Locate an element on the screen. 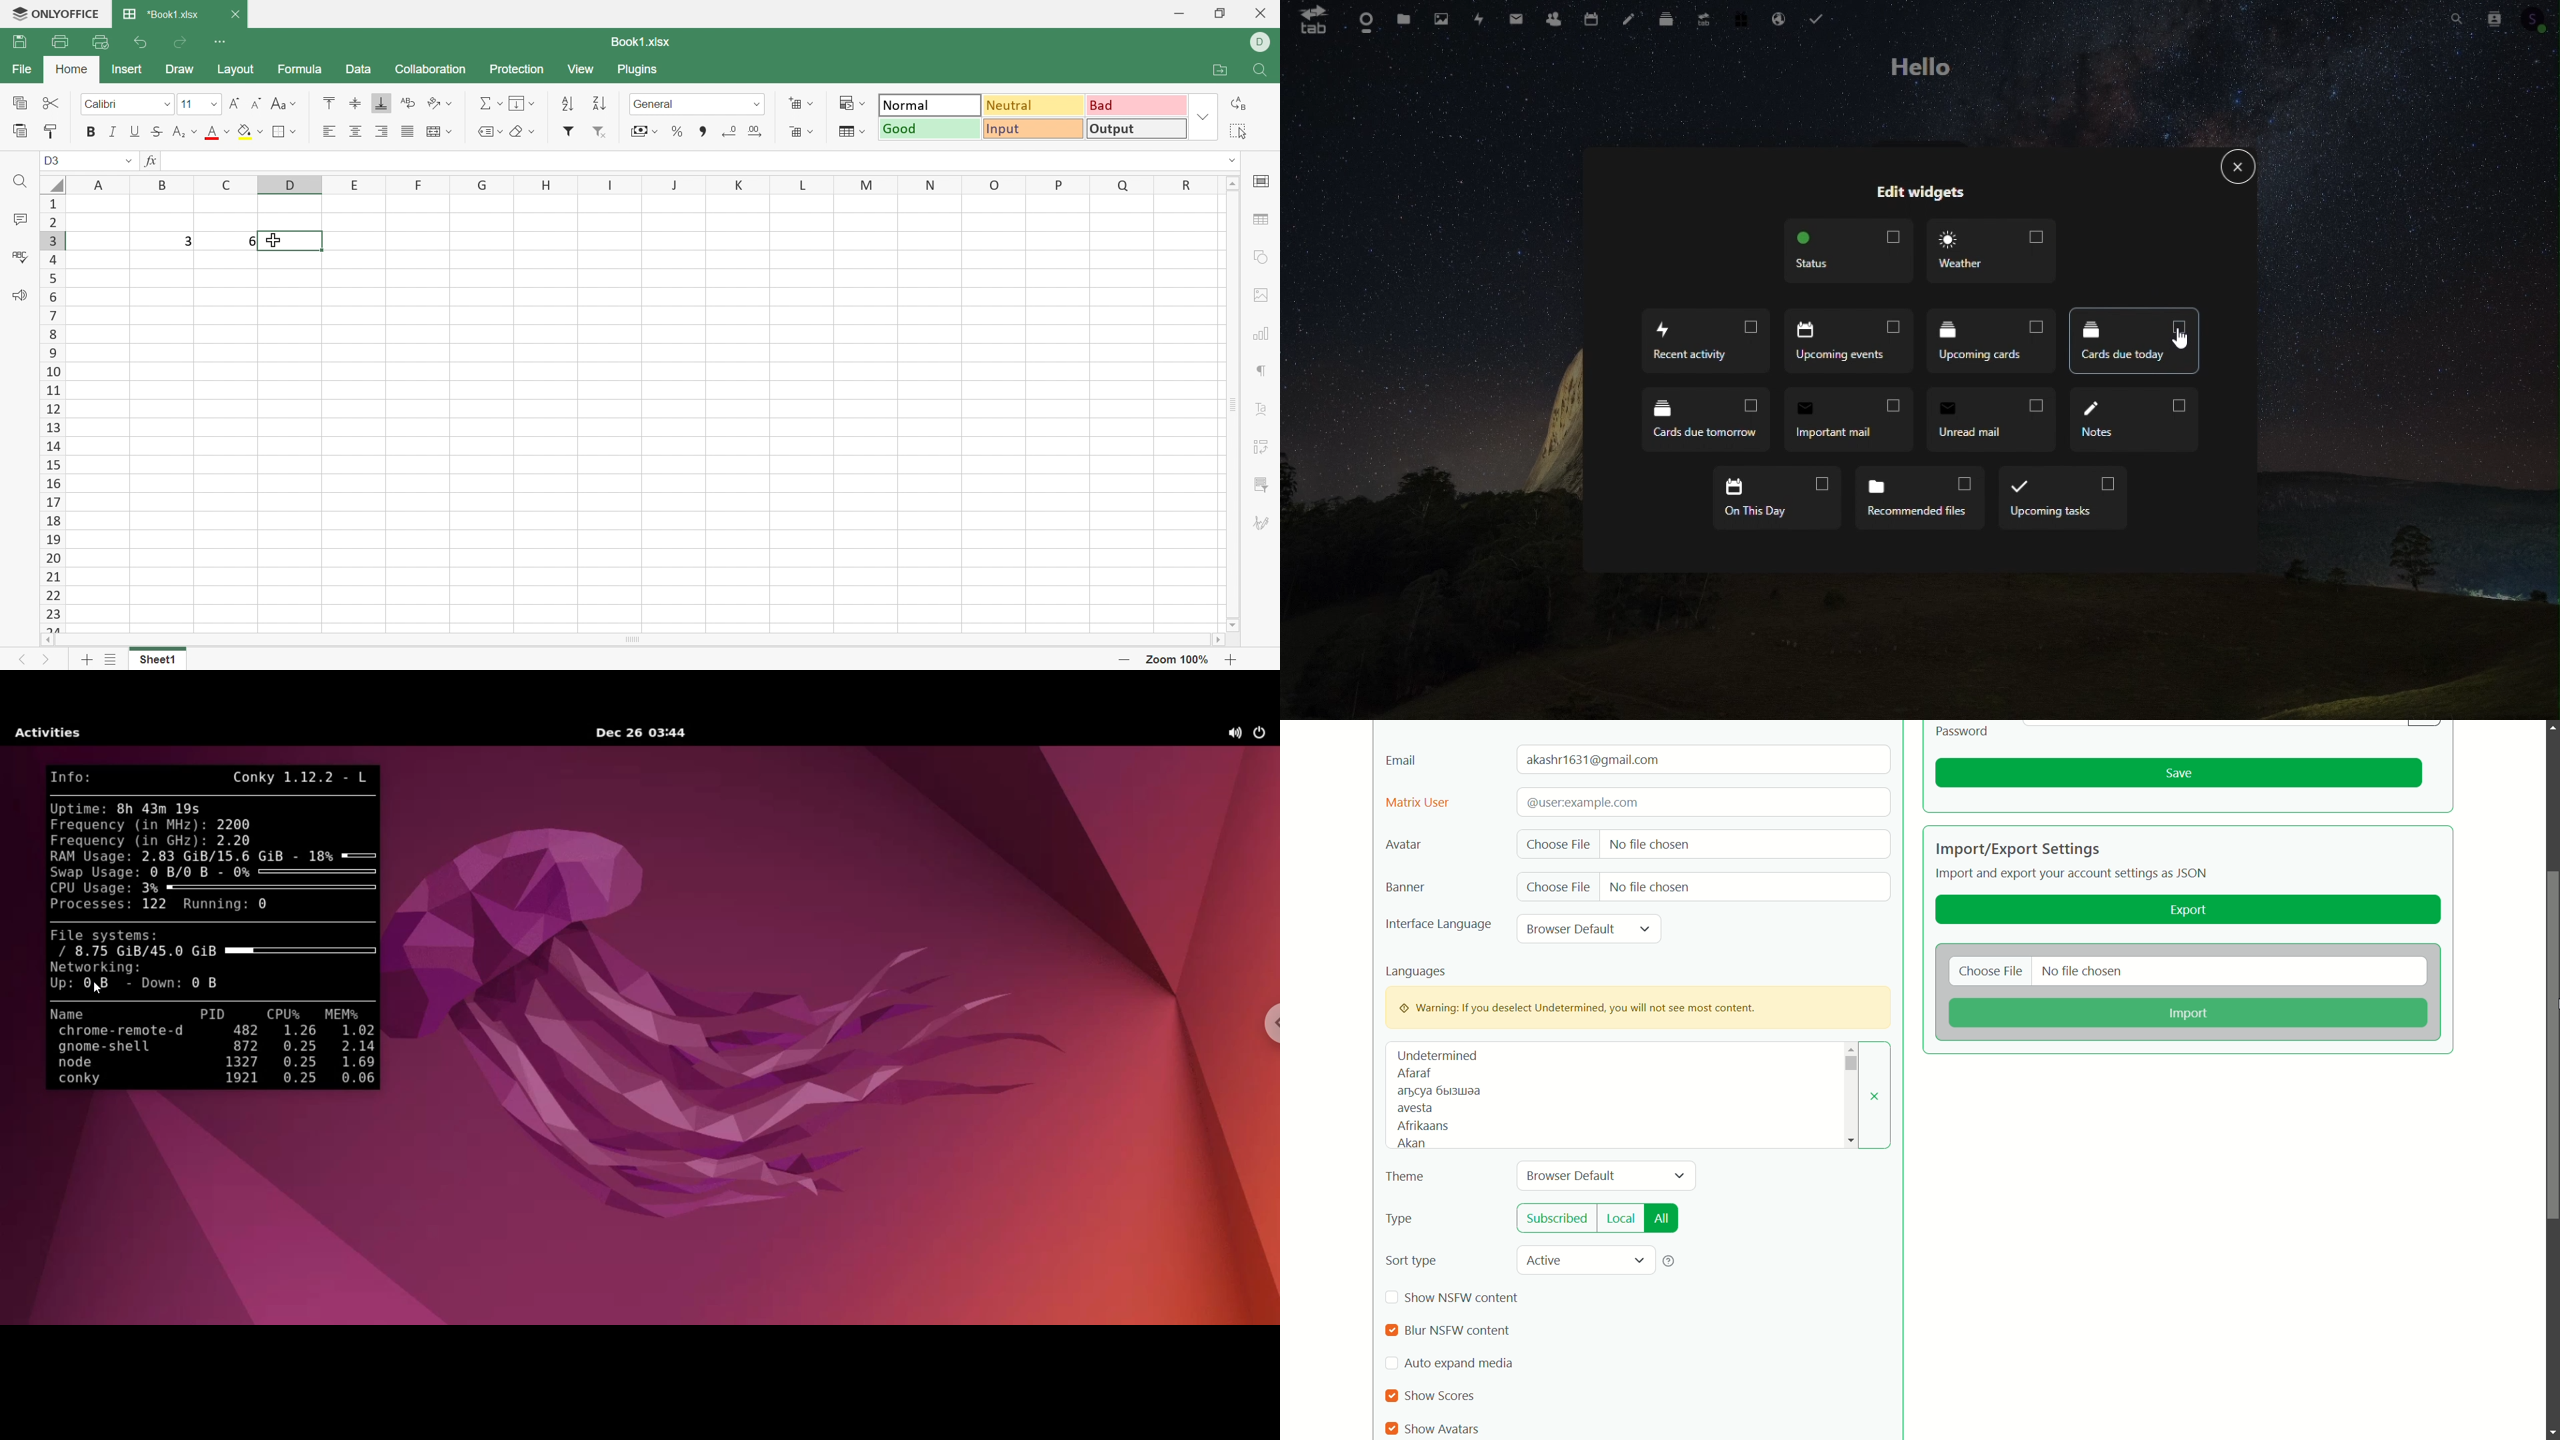 The height and width of the screenshot is (1456, 2576). Font color is located at coordinates (217, 132).